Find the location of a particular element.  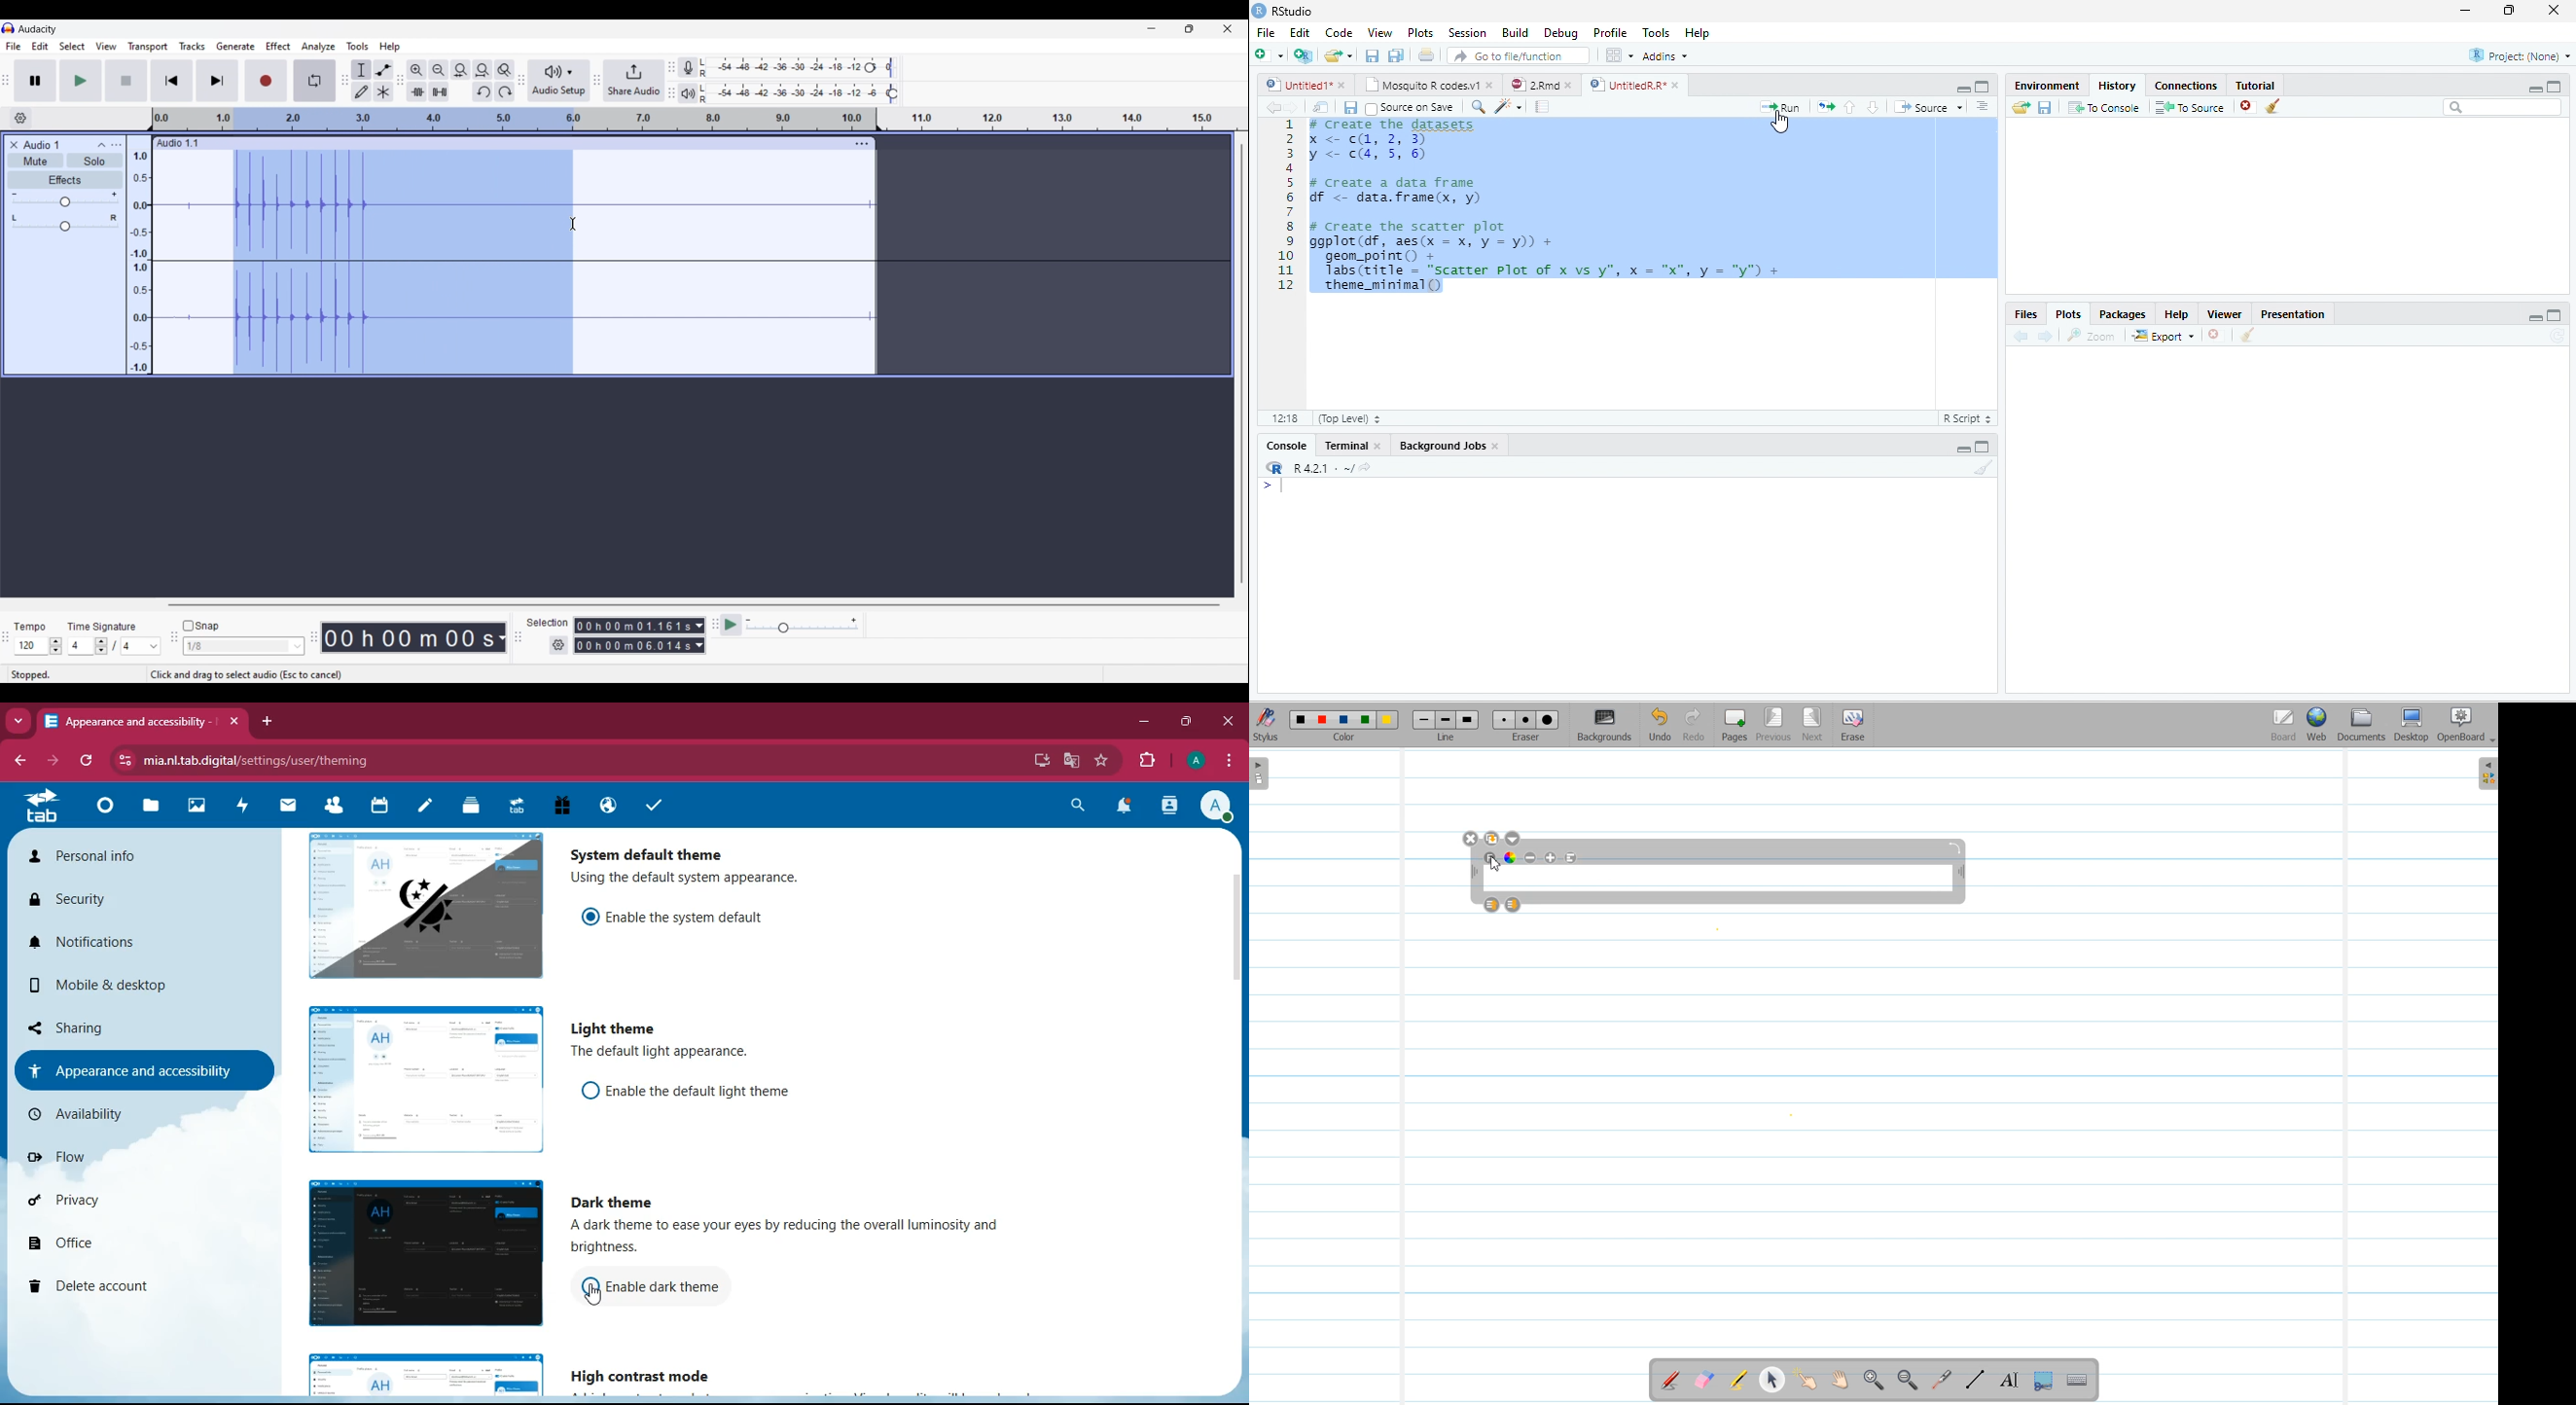

Effects is located at coordinates (65, 180).